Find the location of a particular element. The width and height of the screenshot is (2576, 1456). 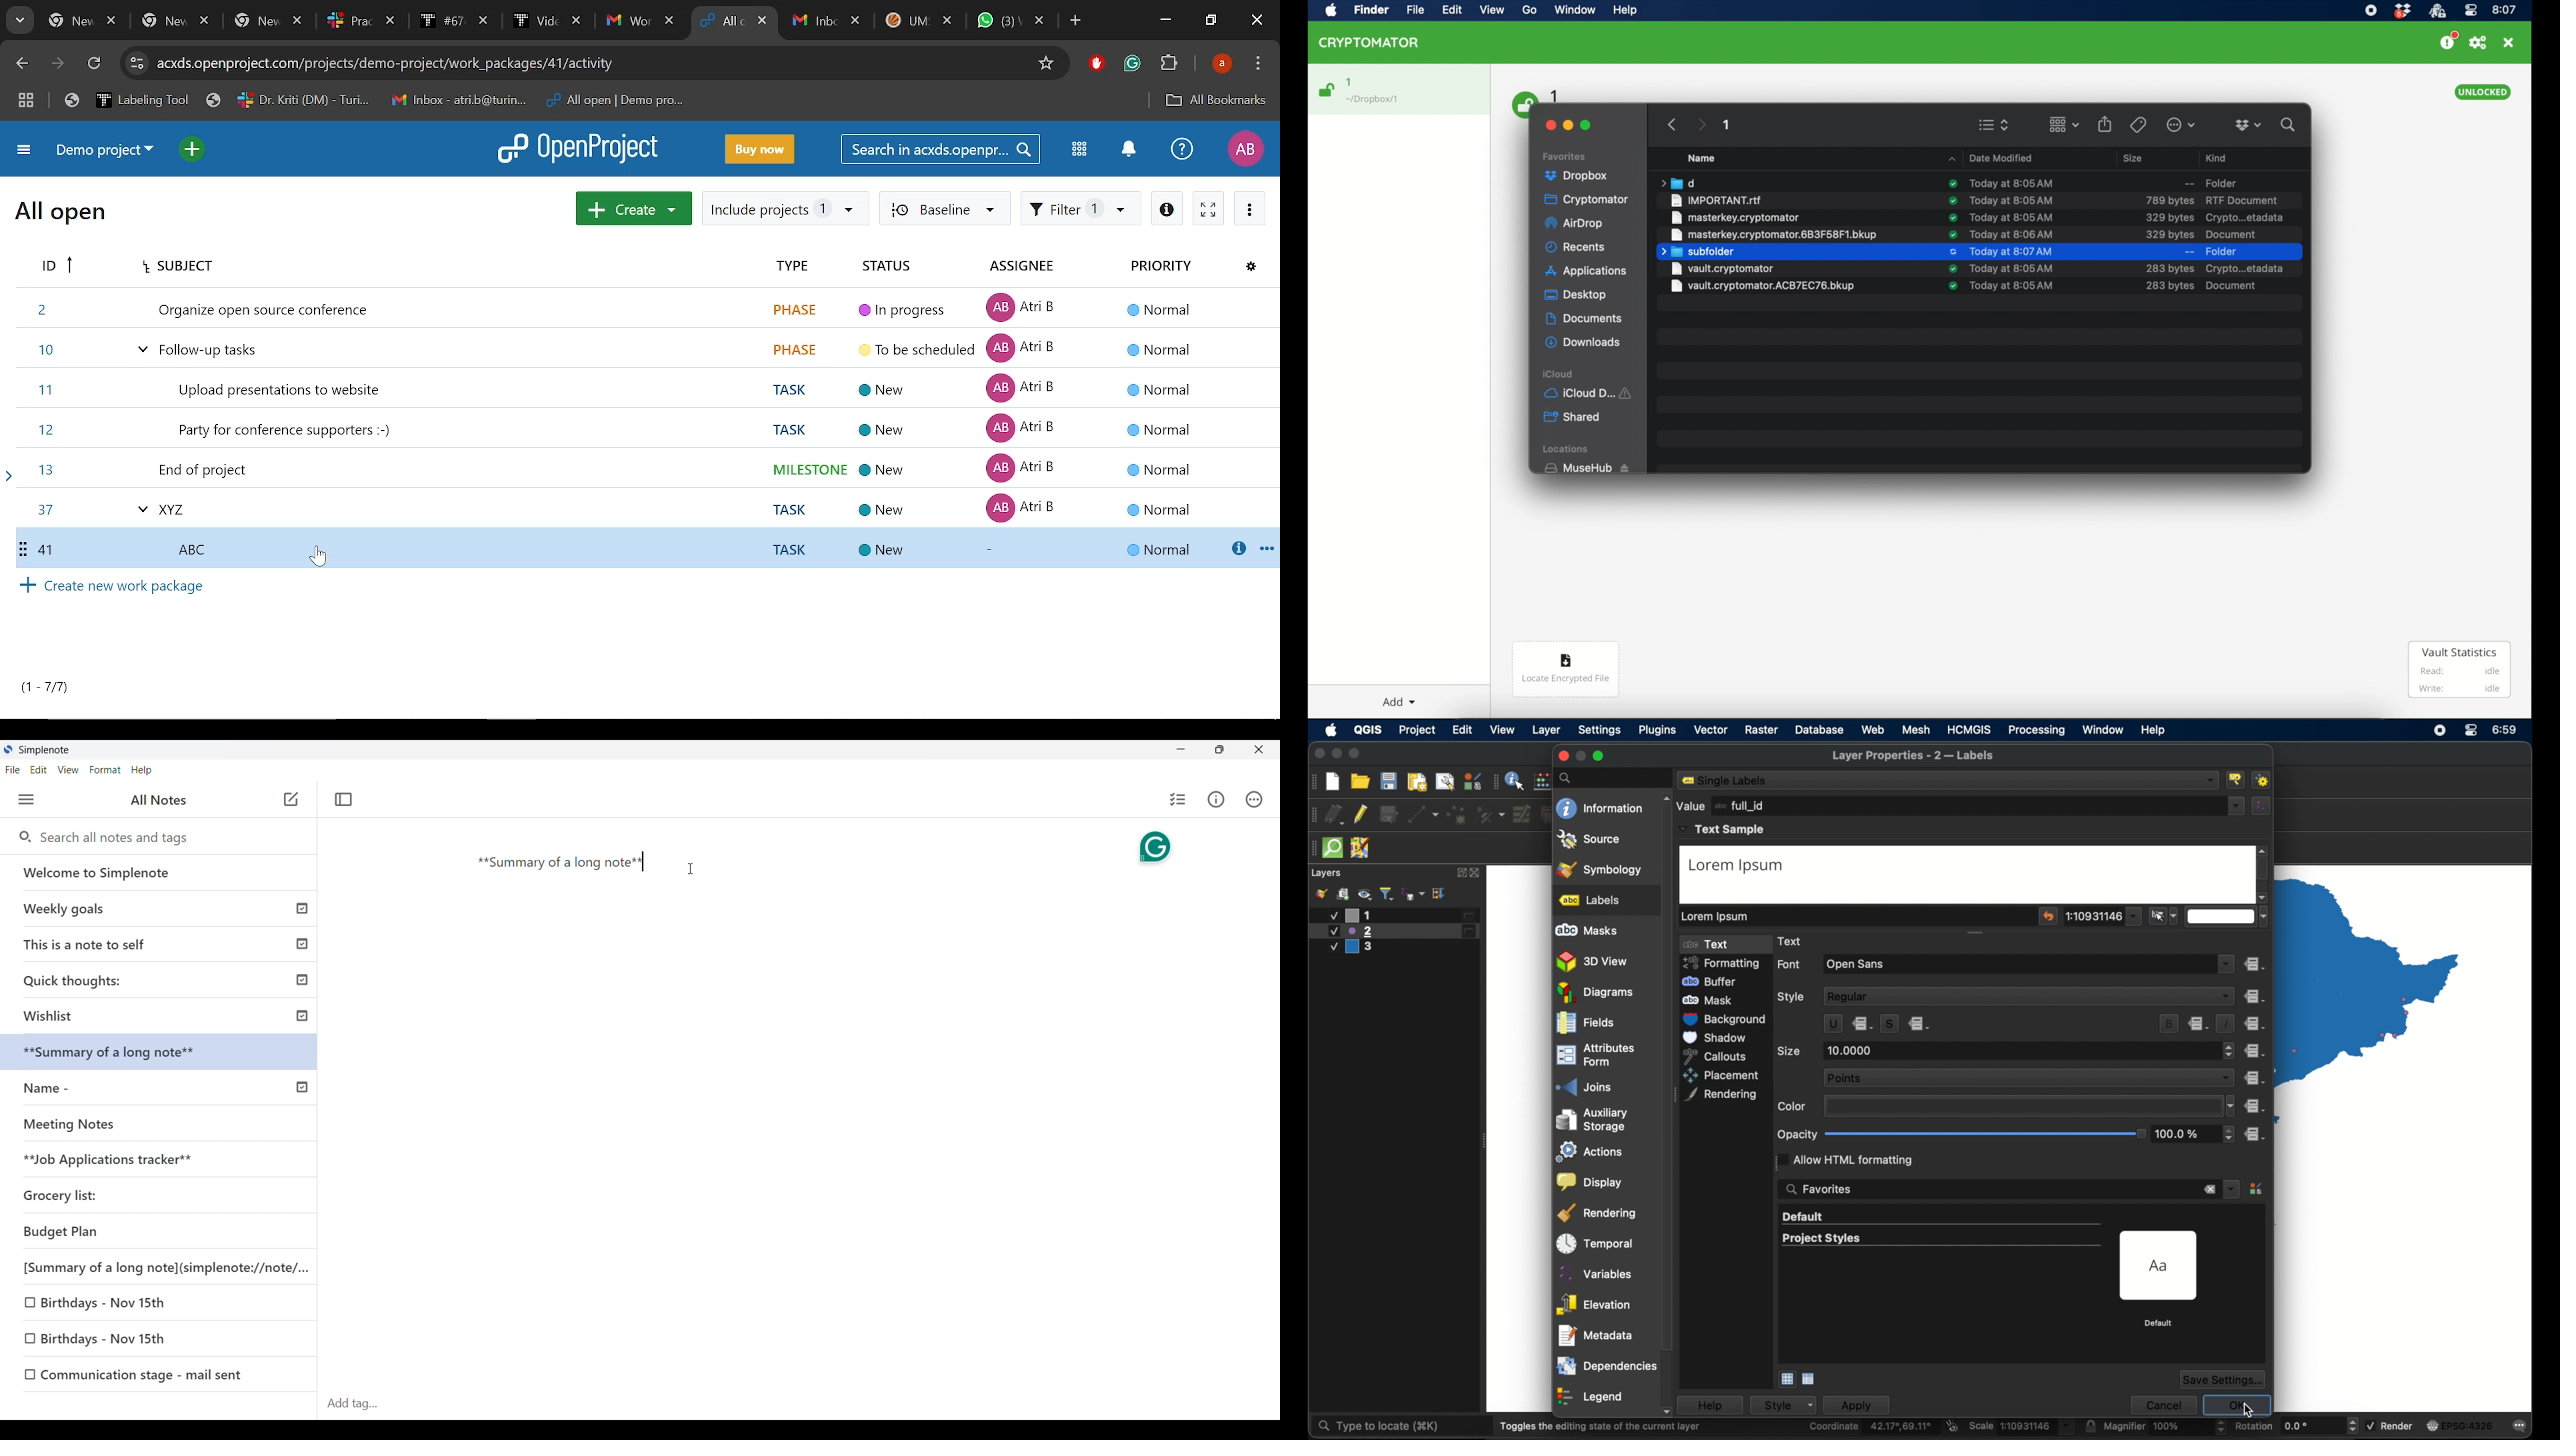

default is located at coordinates (2159, 1323).